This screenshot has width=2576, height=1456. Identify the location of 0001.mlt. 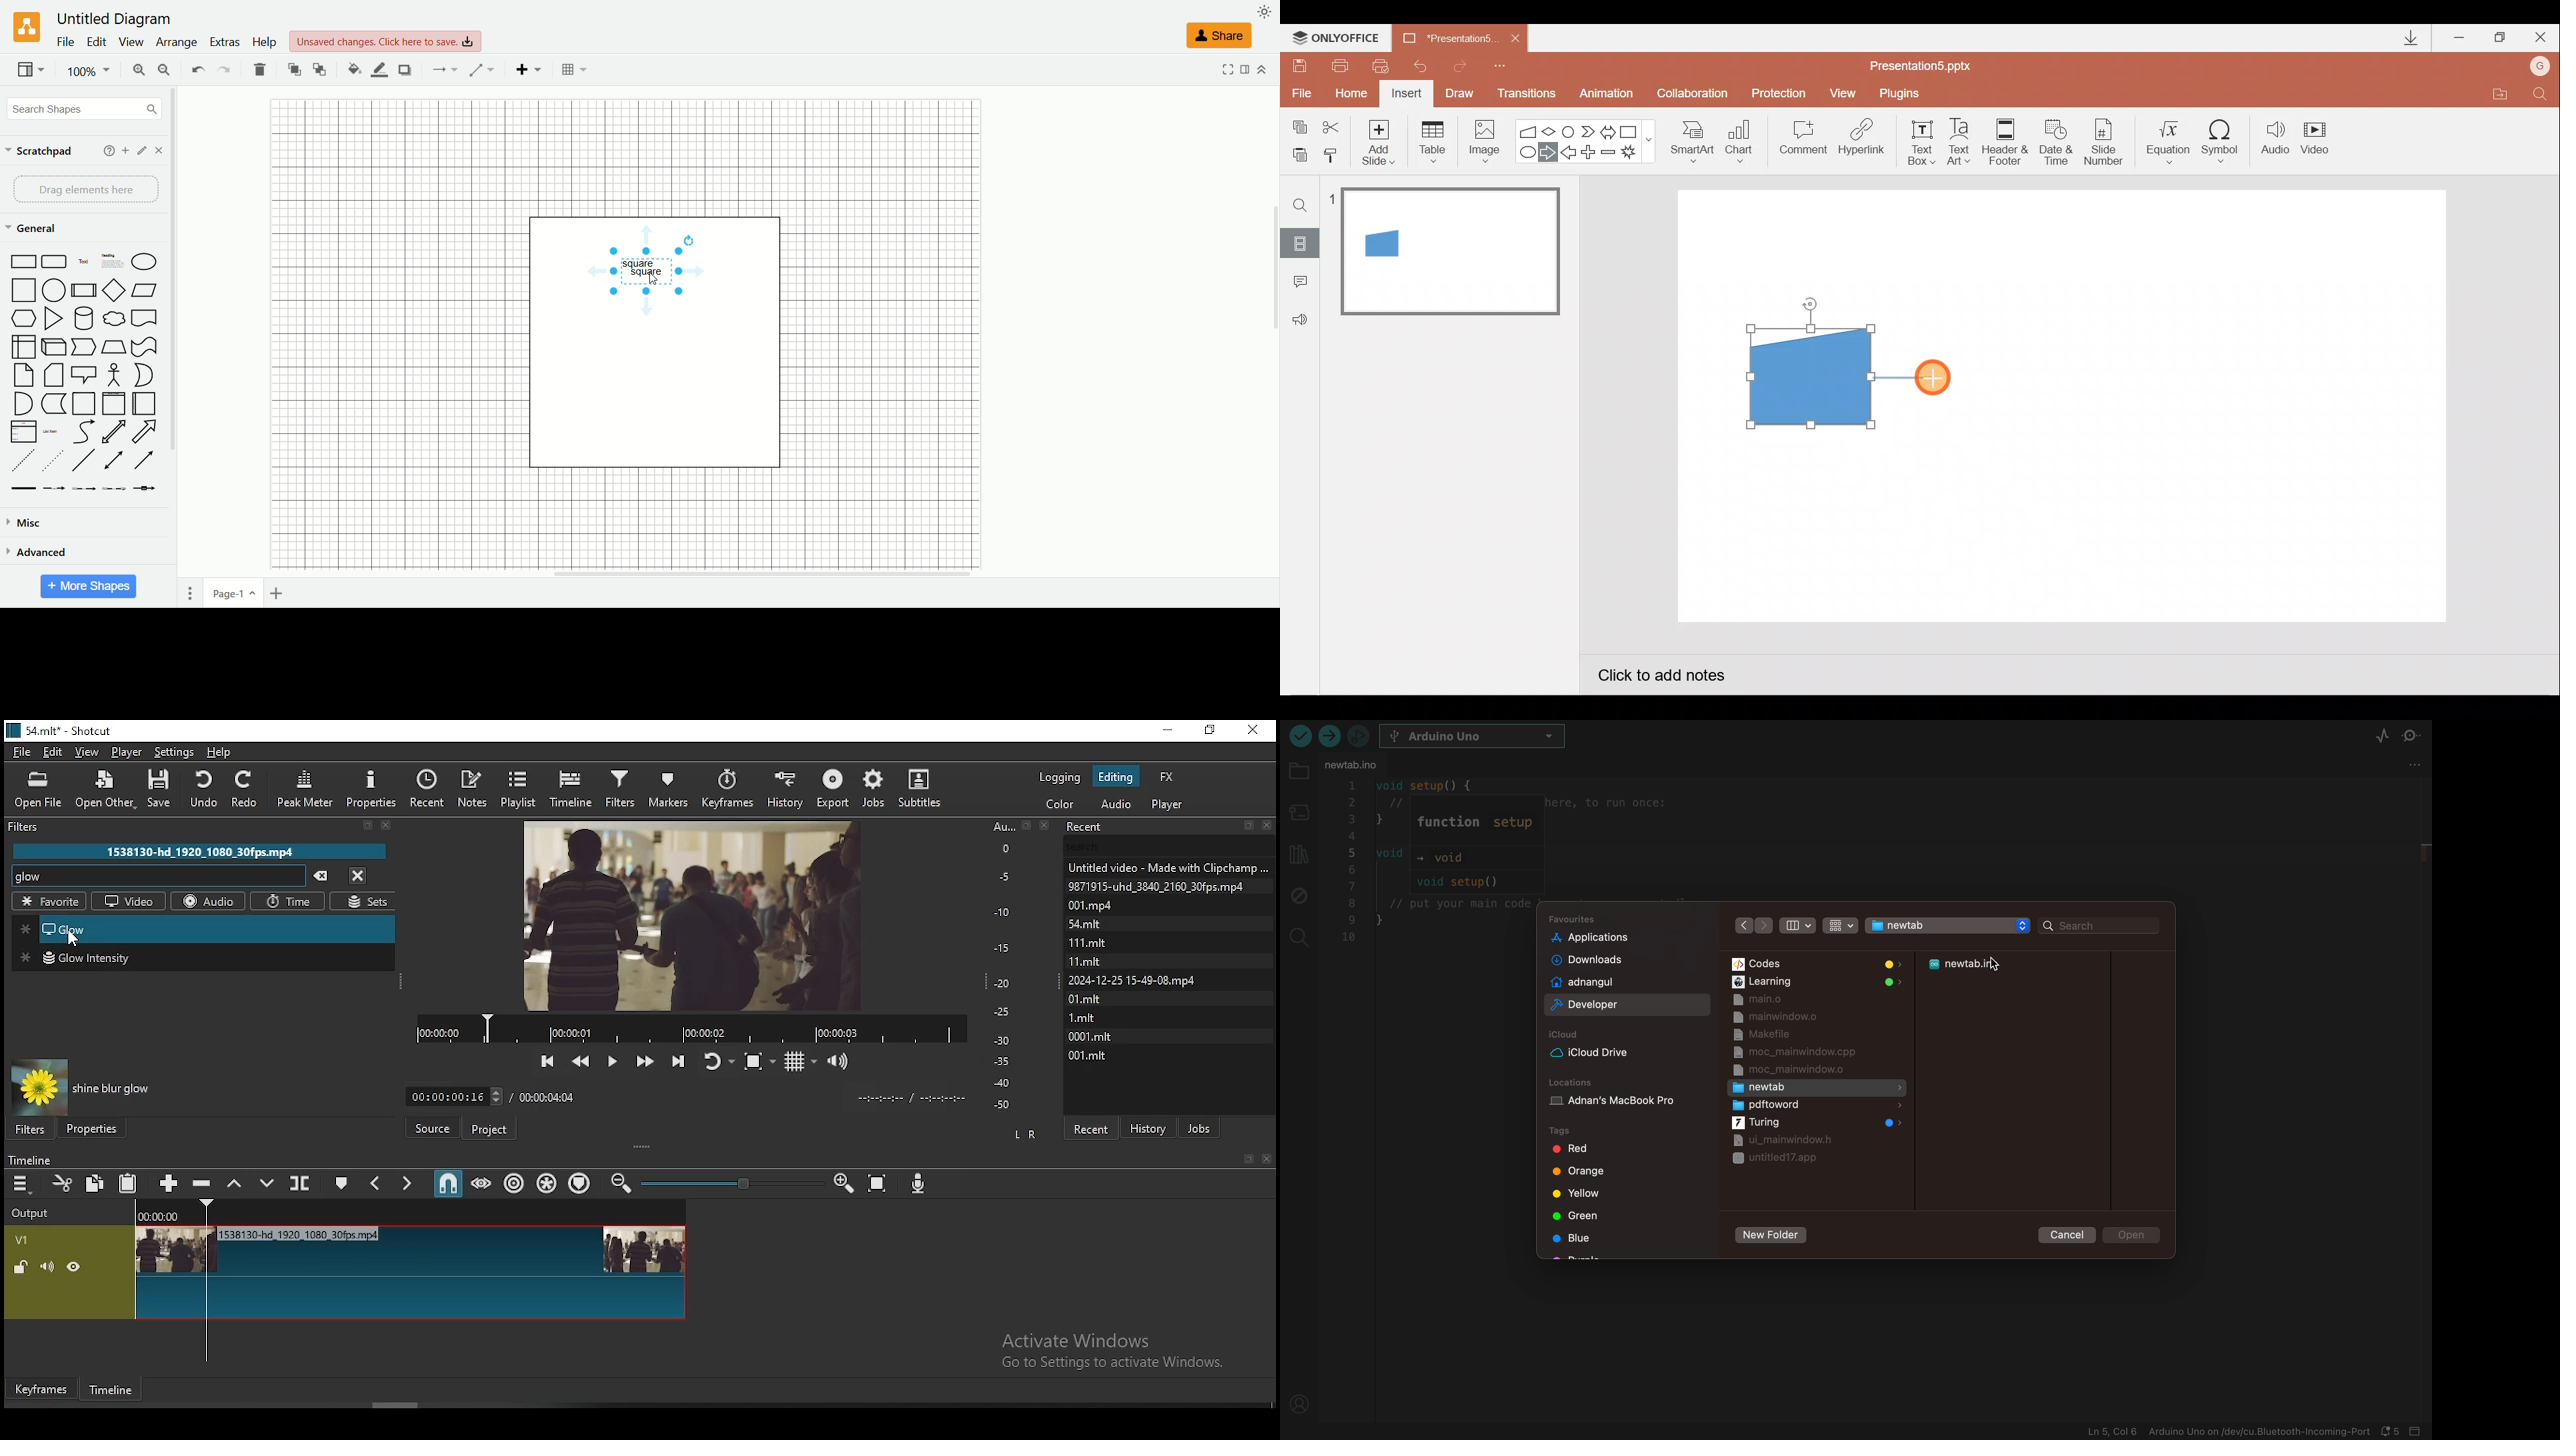
(1092, 1035).